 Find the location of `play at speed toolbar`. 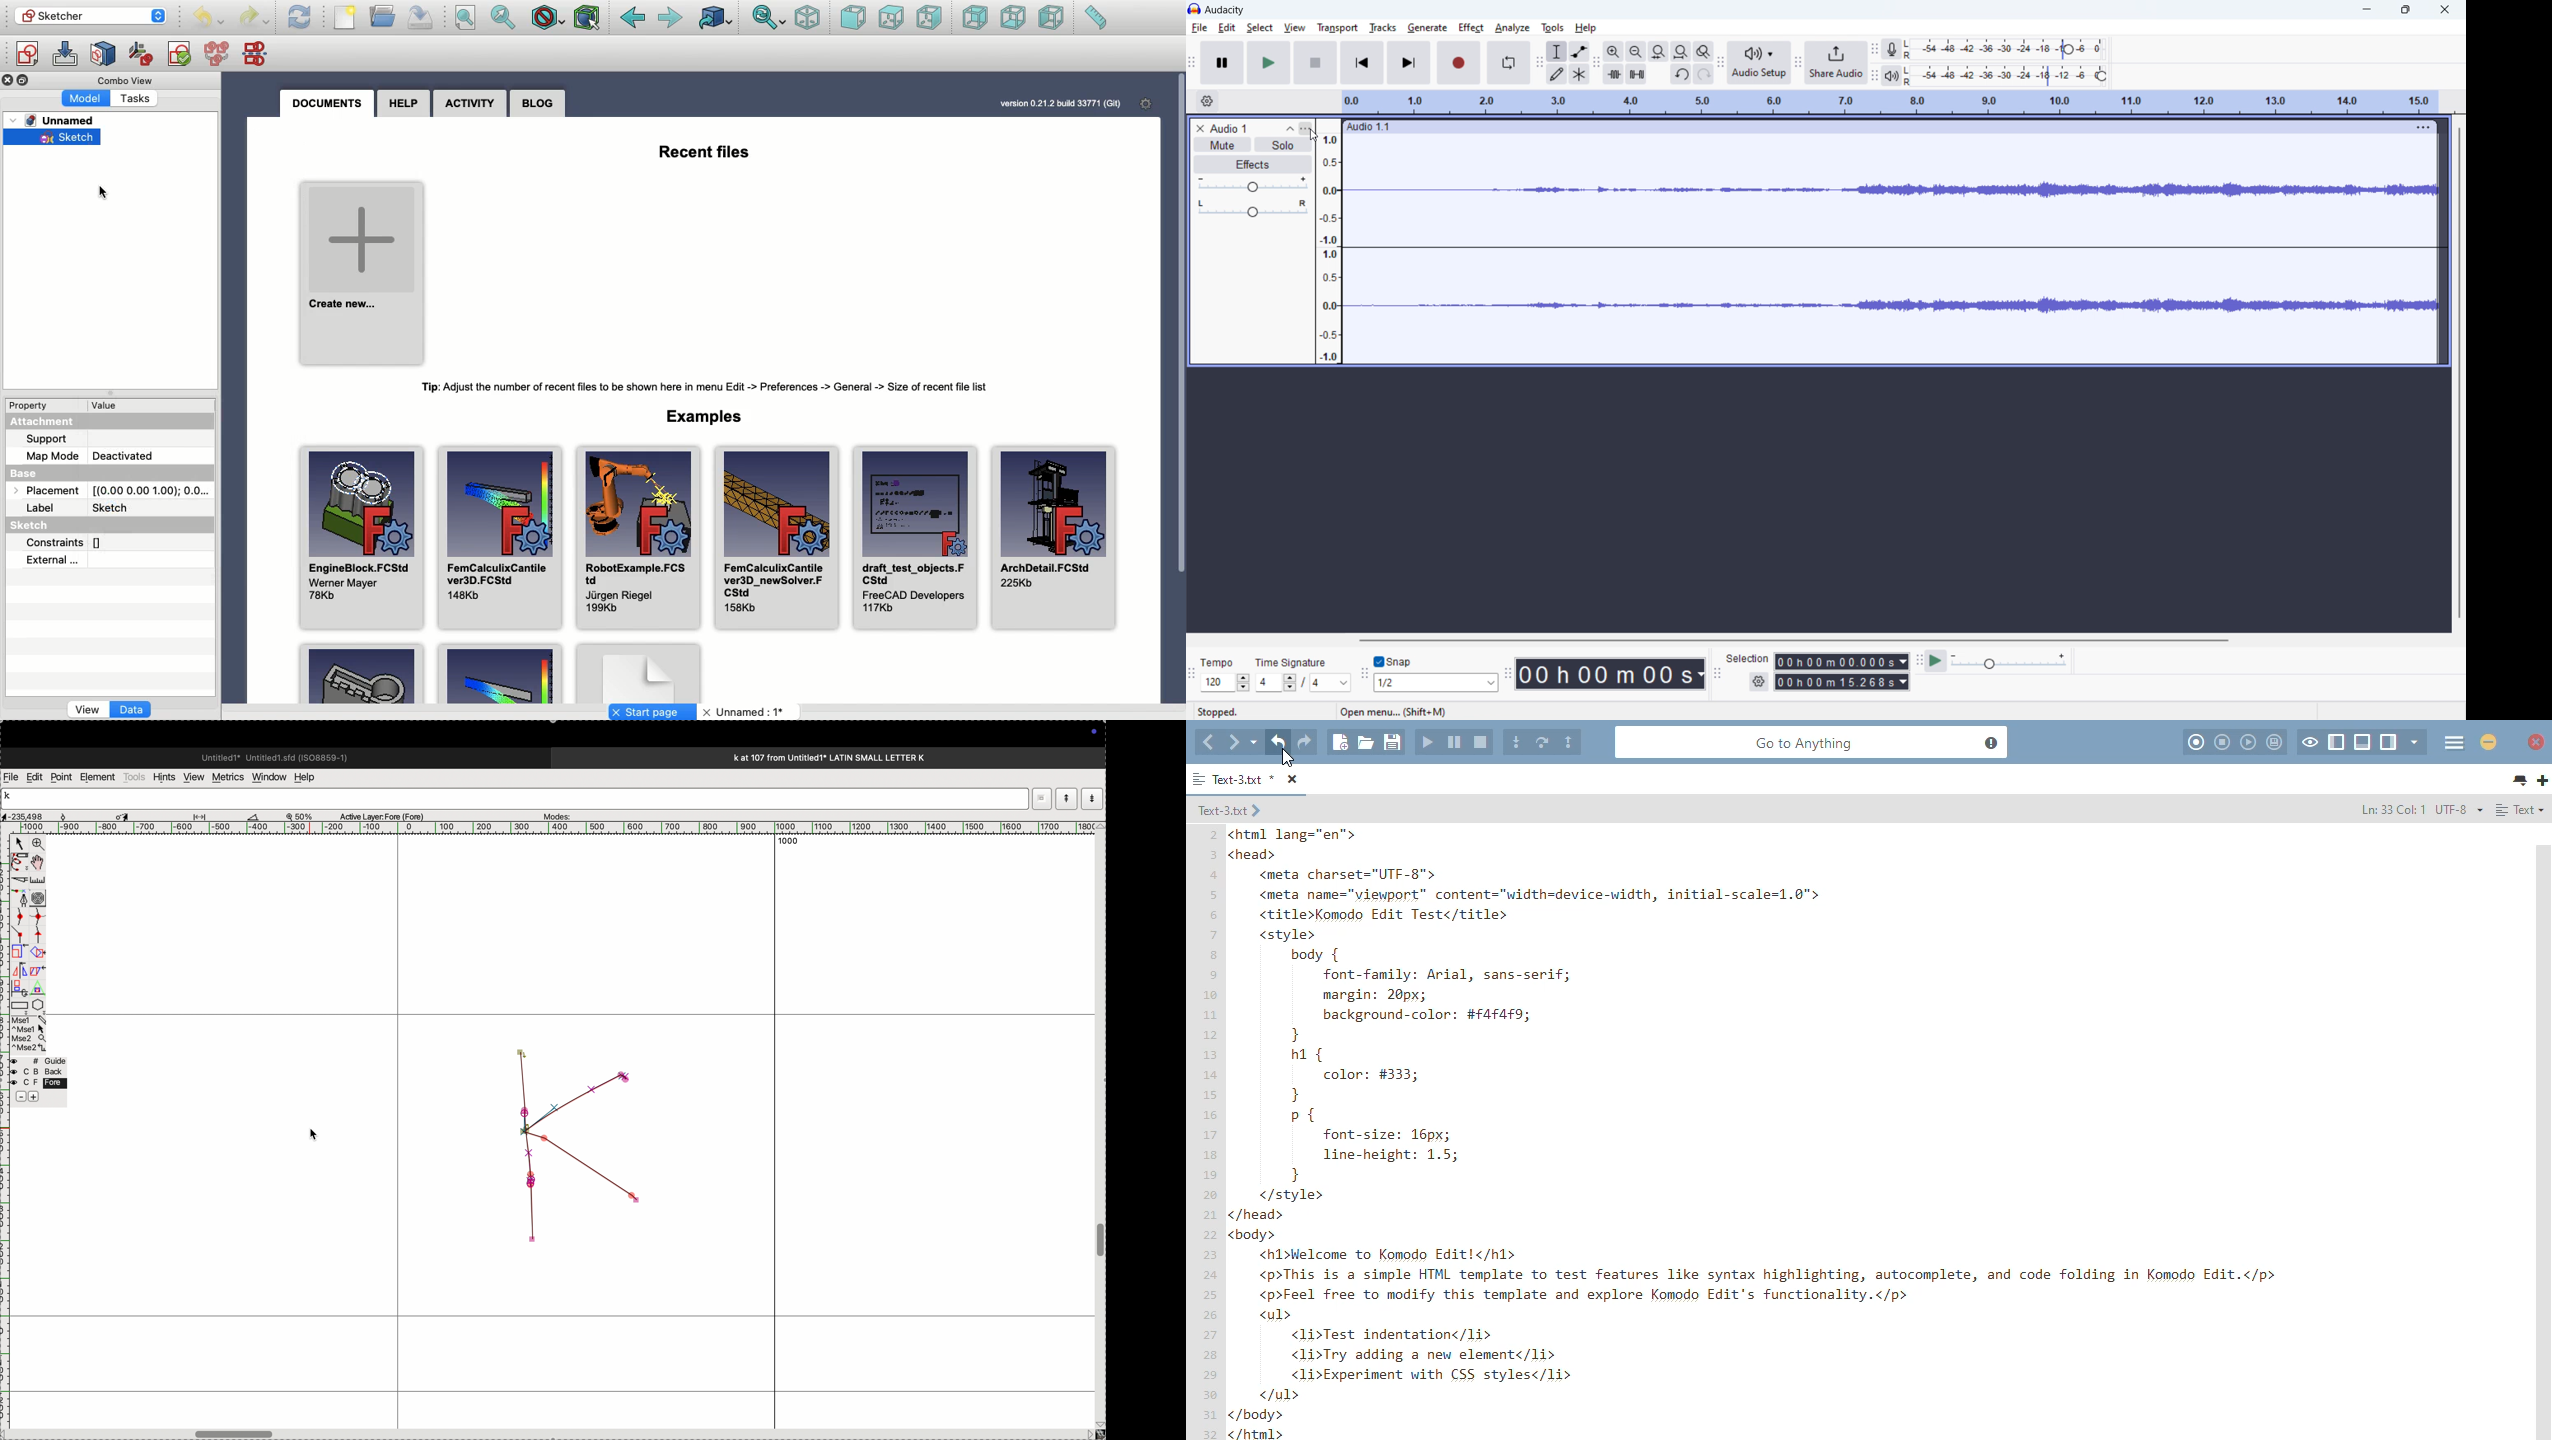

play at speed toolbar is located at coordinates (1918, 660).